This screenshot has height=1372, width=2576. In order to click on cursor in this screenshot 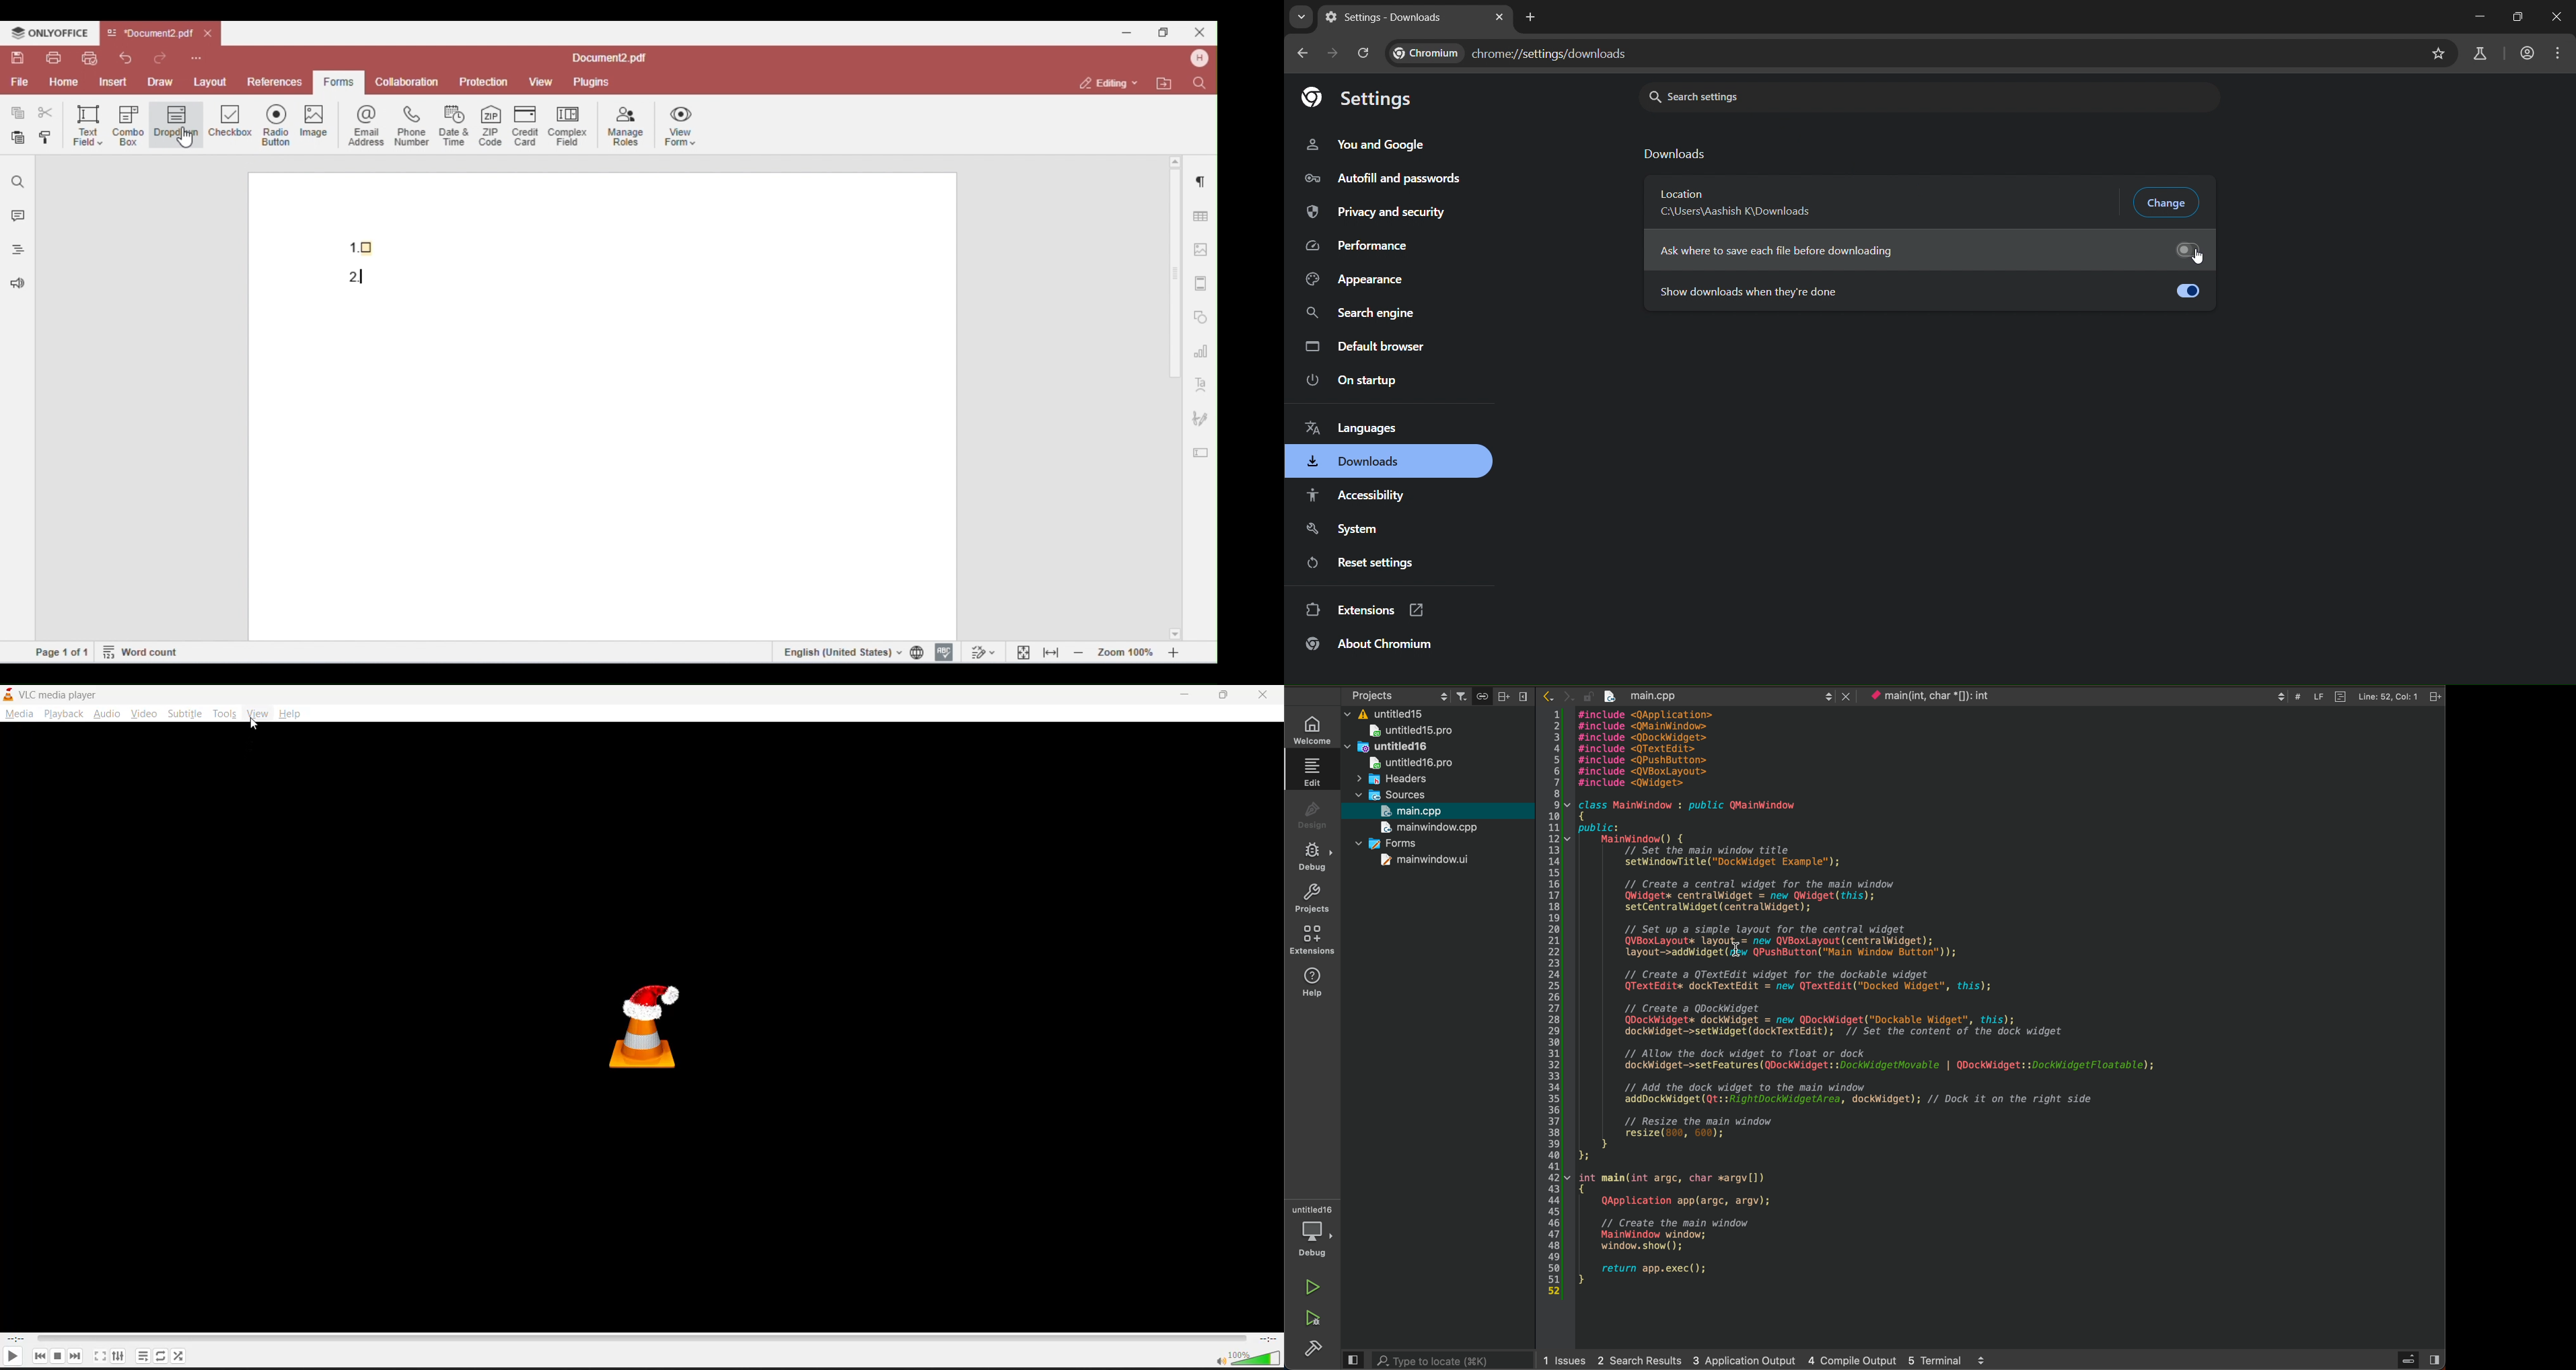, I will do `click(254, 726)`.